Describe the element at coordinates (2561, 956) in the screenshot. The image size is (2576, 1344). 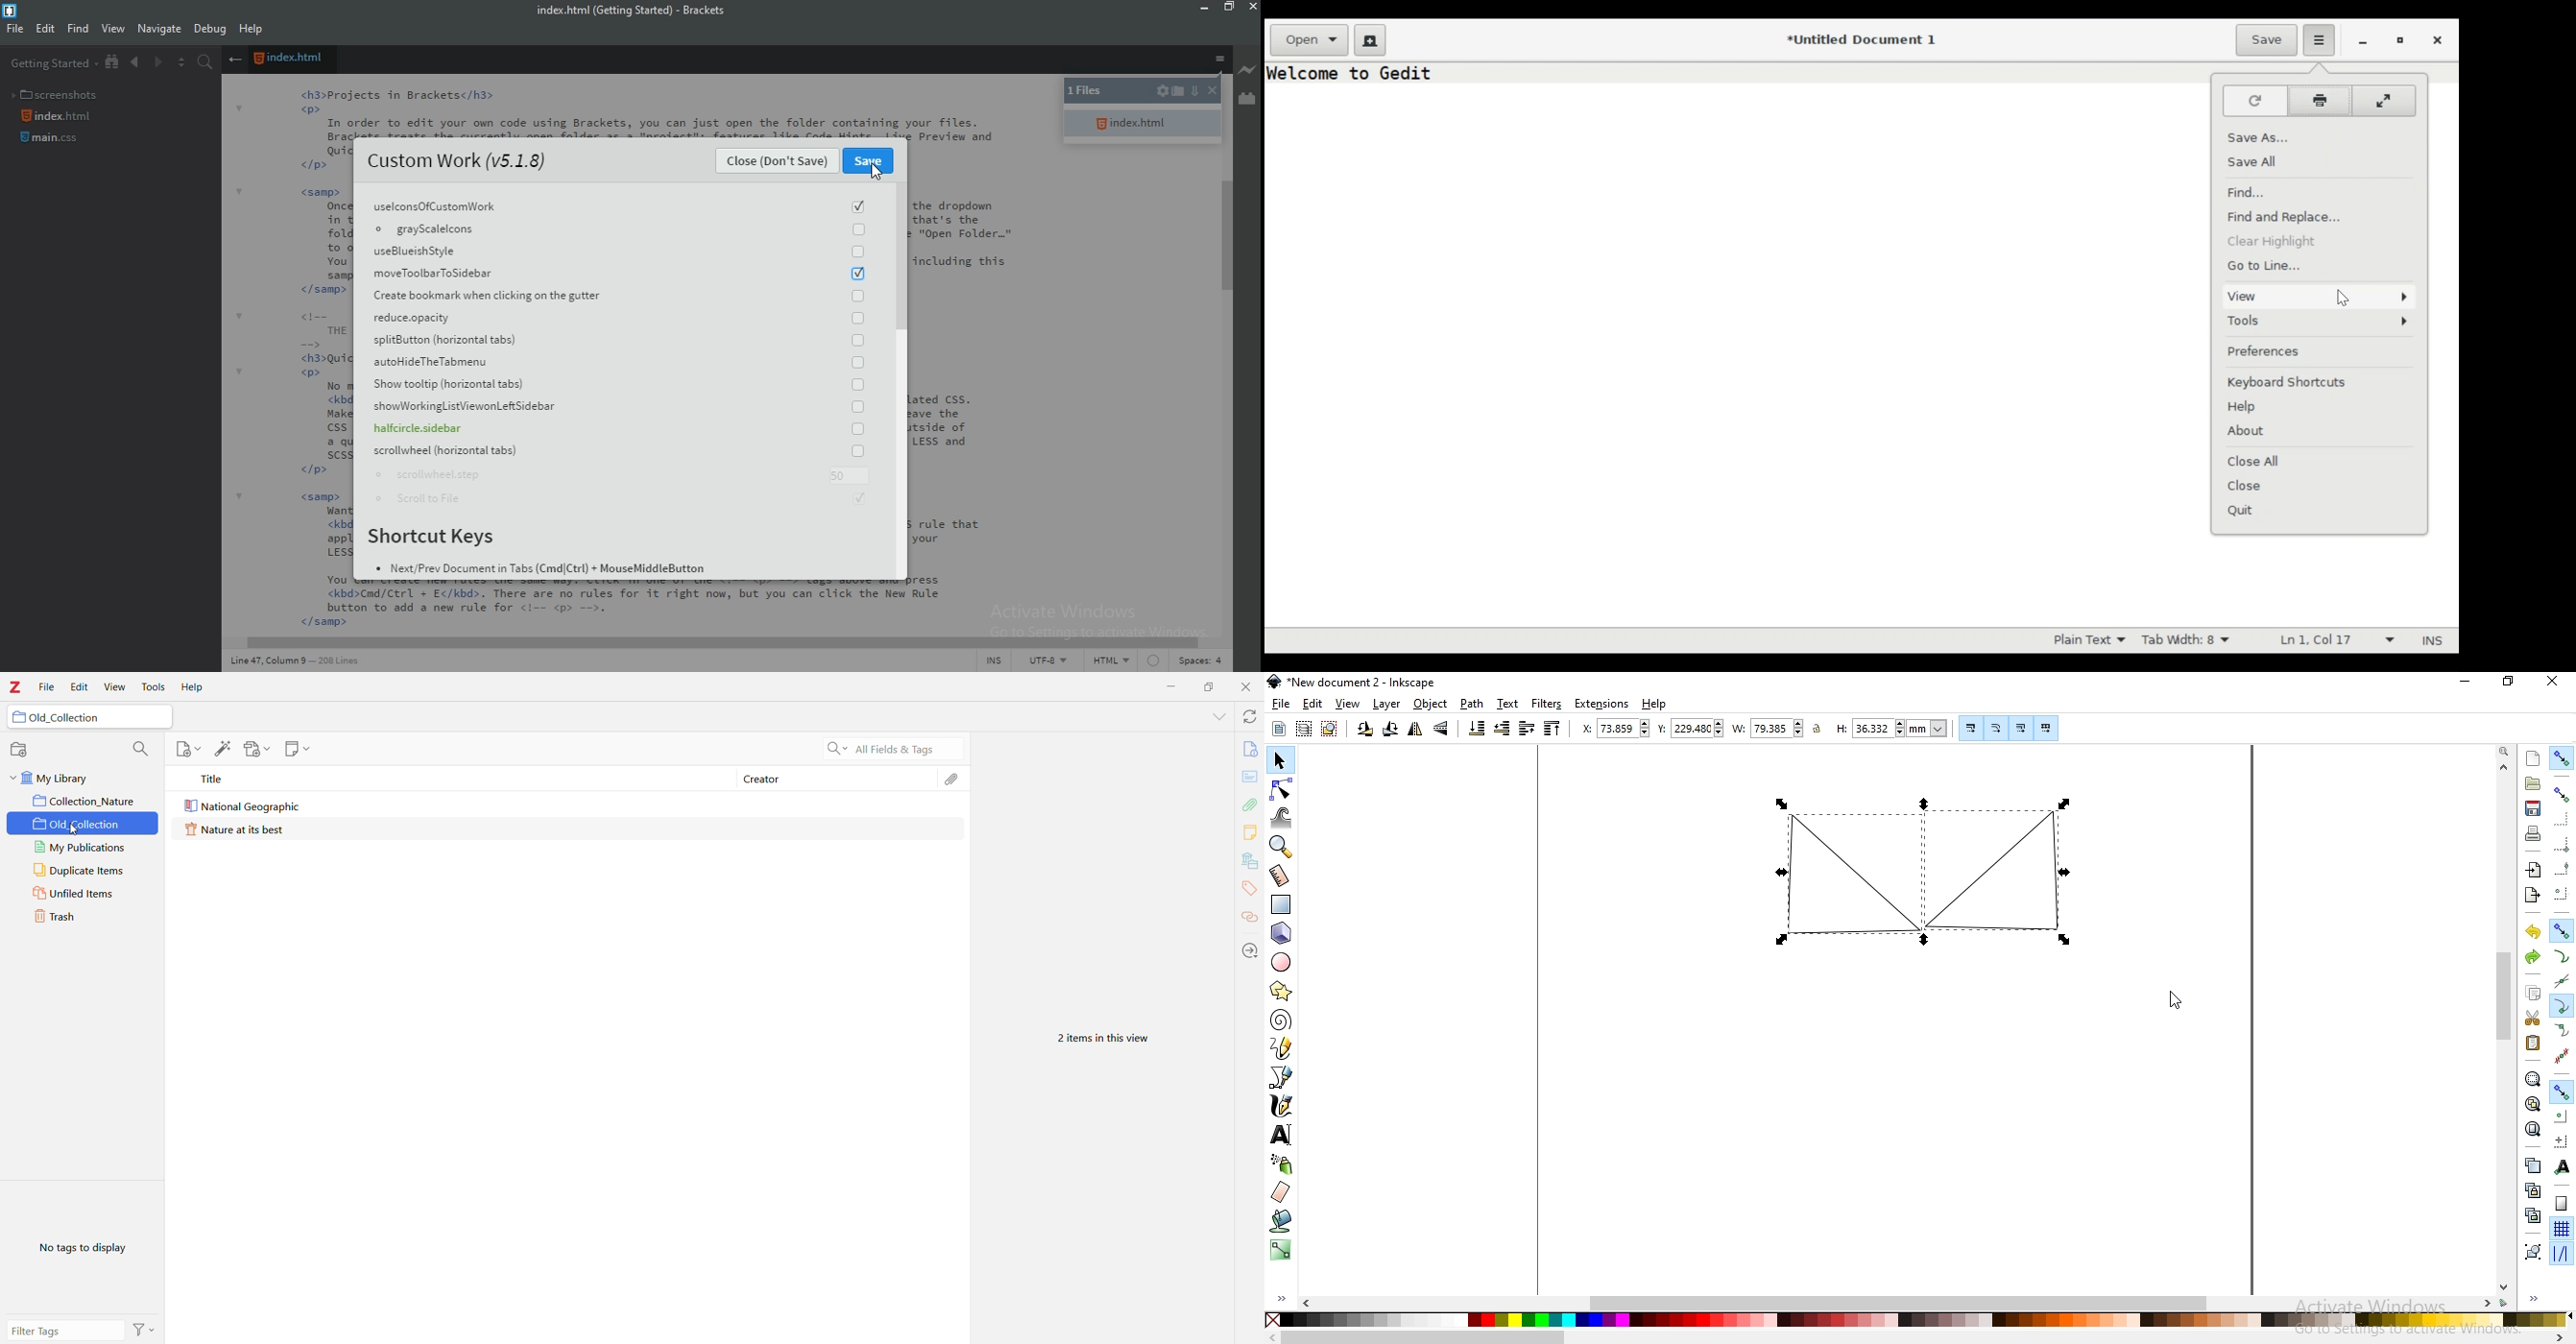
I see `snap to paths` at that location.